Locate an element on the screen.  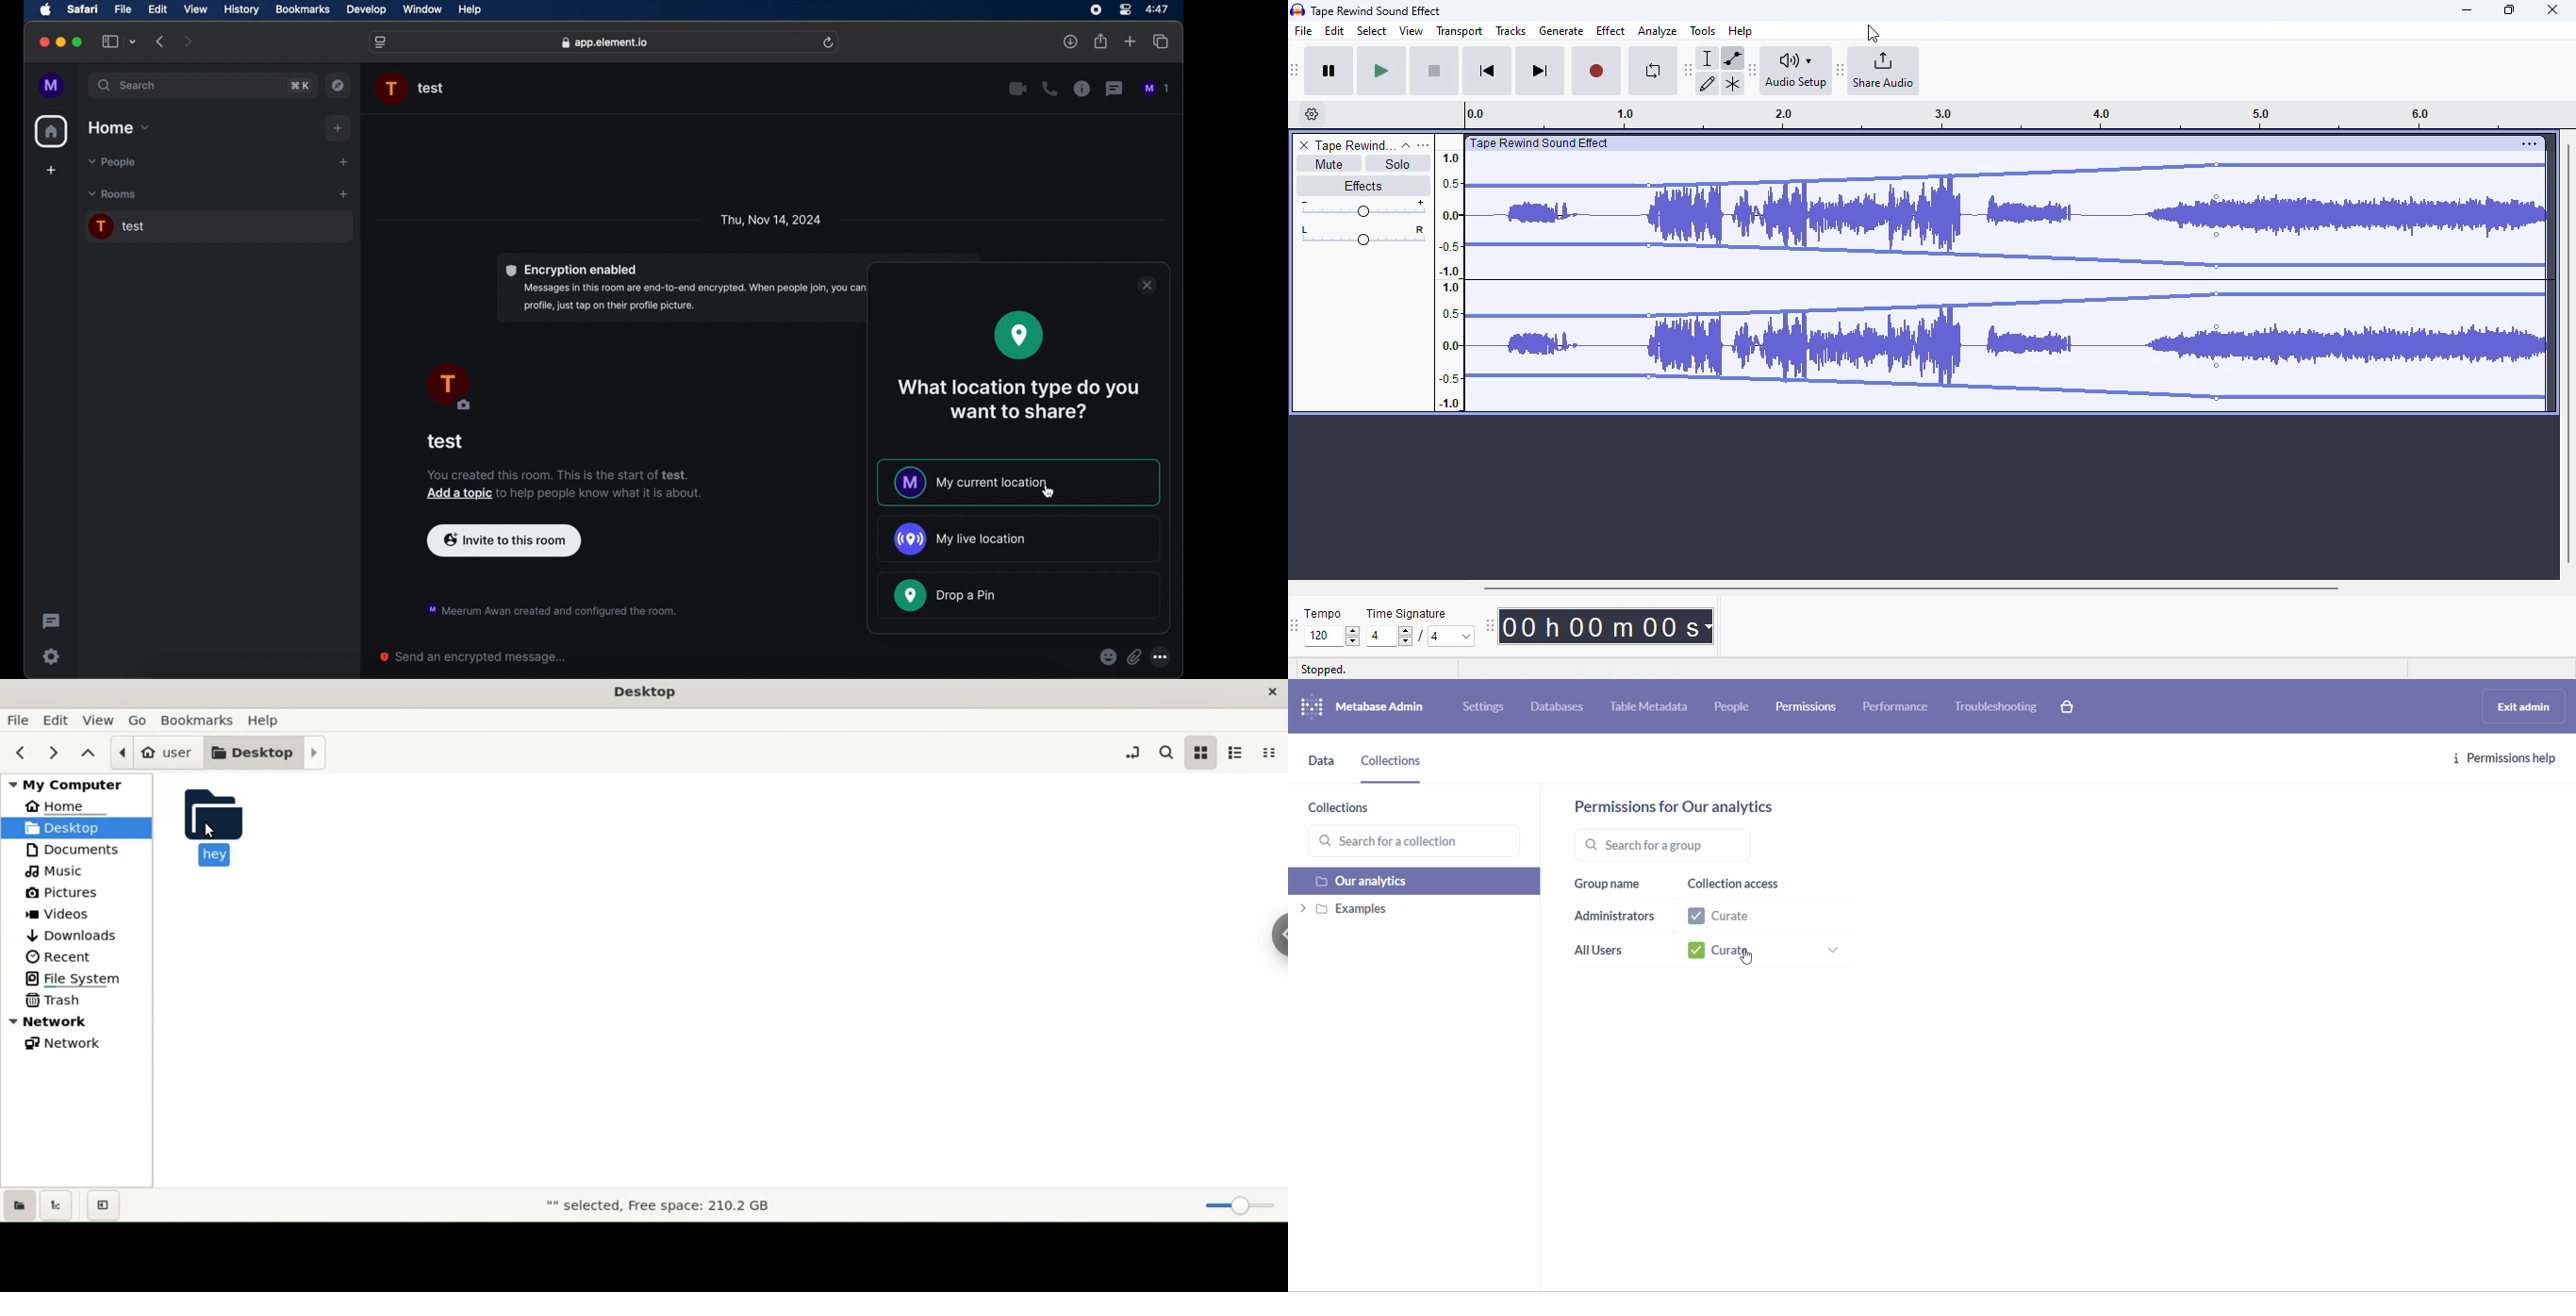
web address is located at coordinates (605, 42).